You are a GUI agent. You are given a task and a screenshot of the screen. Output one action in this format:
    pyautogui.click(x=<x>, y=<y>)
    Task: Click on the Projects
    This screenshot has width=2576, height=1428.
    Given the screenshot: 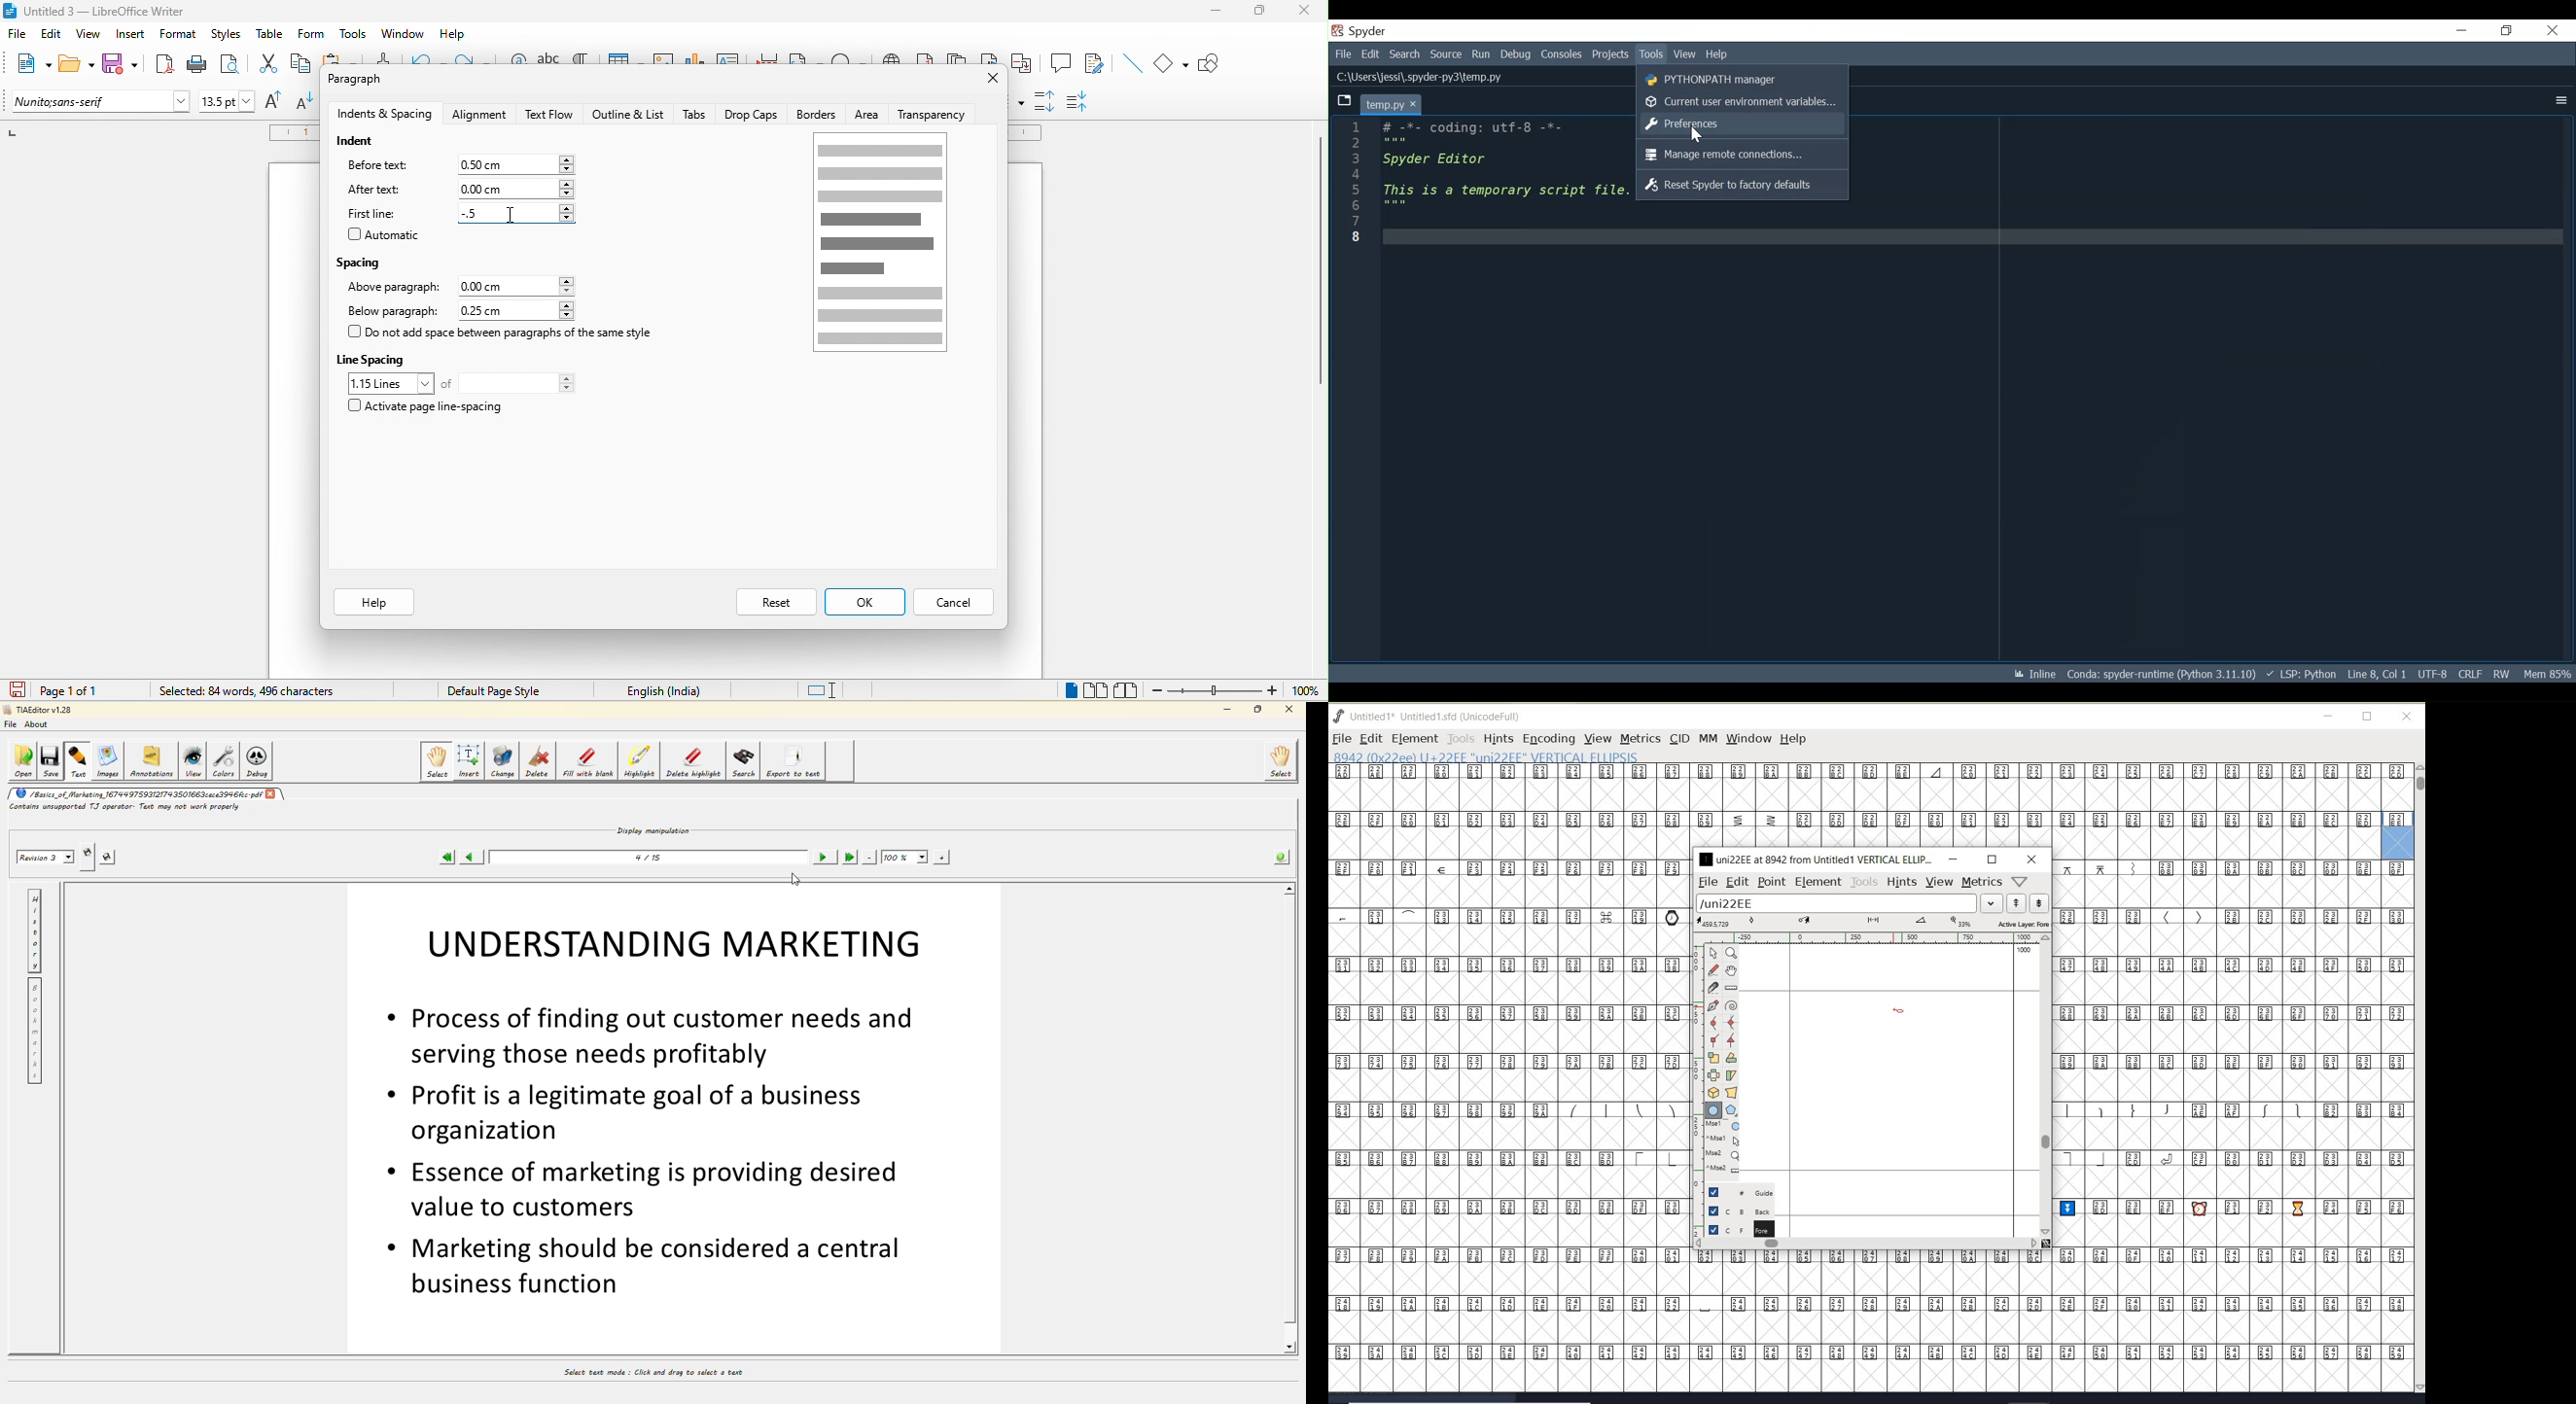 What is the action you would take?
    pyautogui.click(x=1610, y=55)
    